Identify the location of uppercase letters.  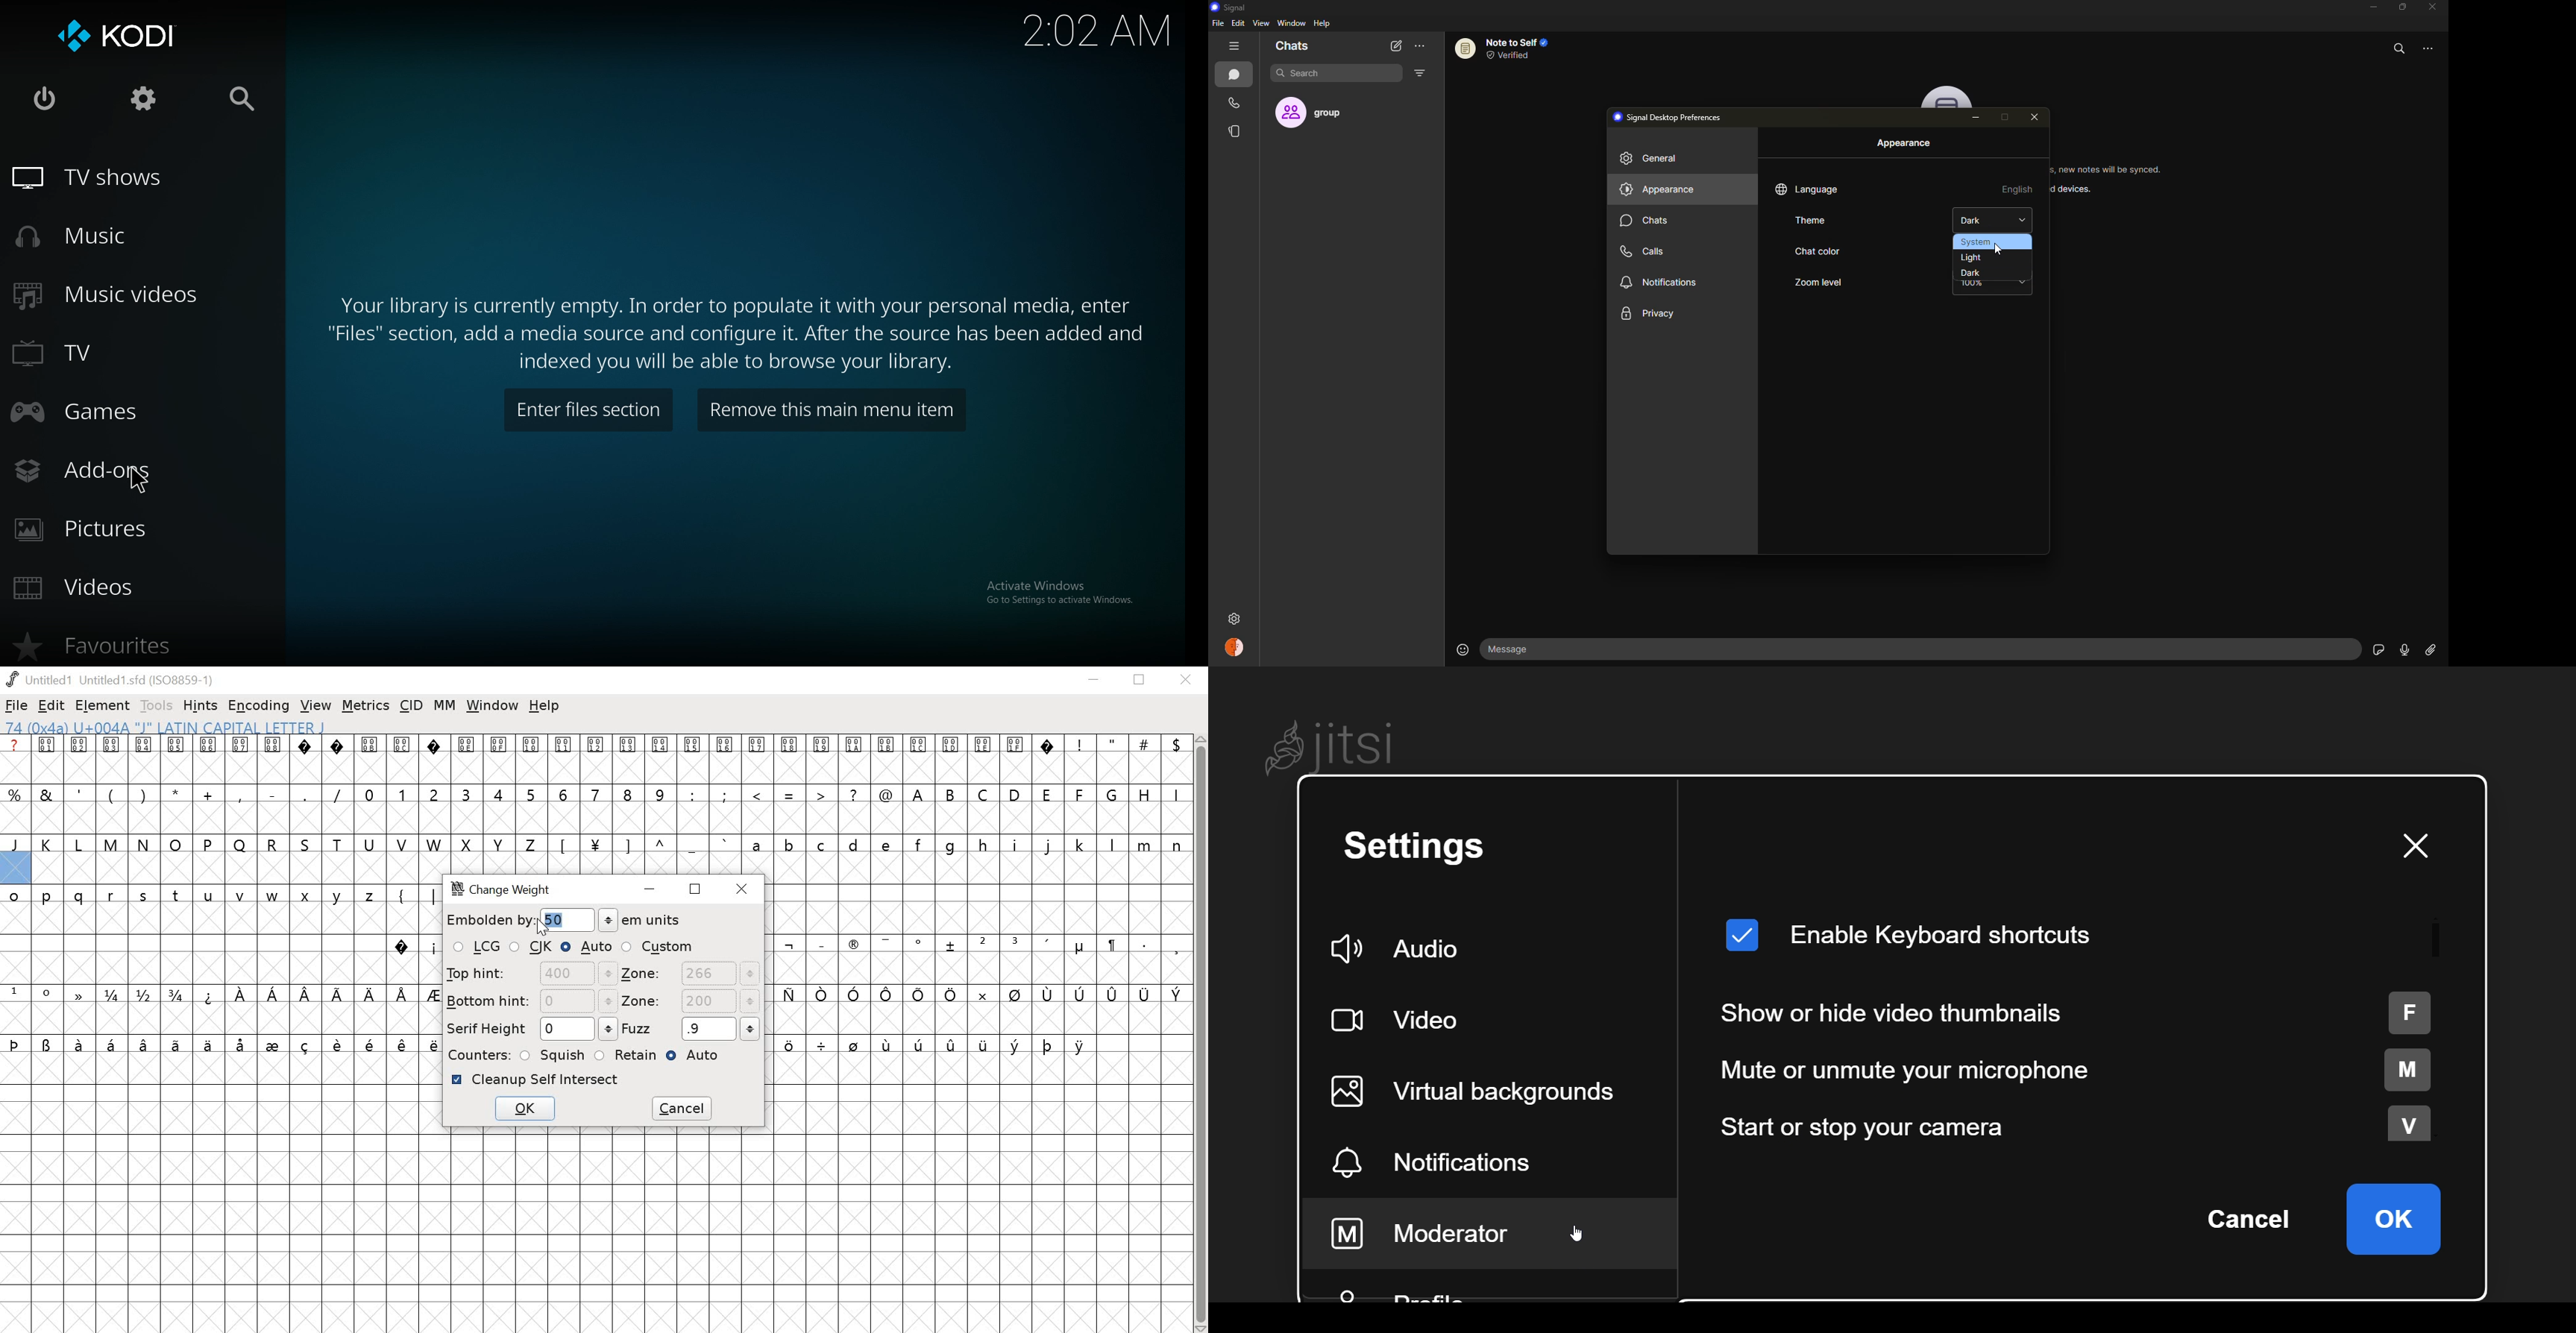
(269, 844).